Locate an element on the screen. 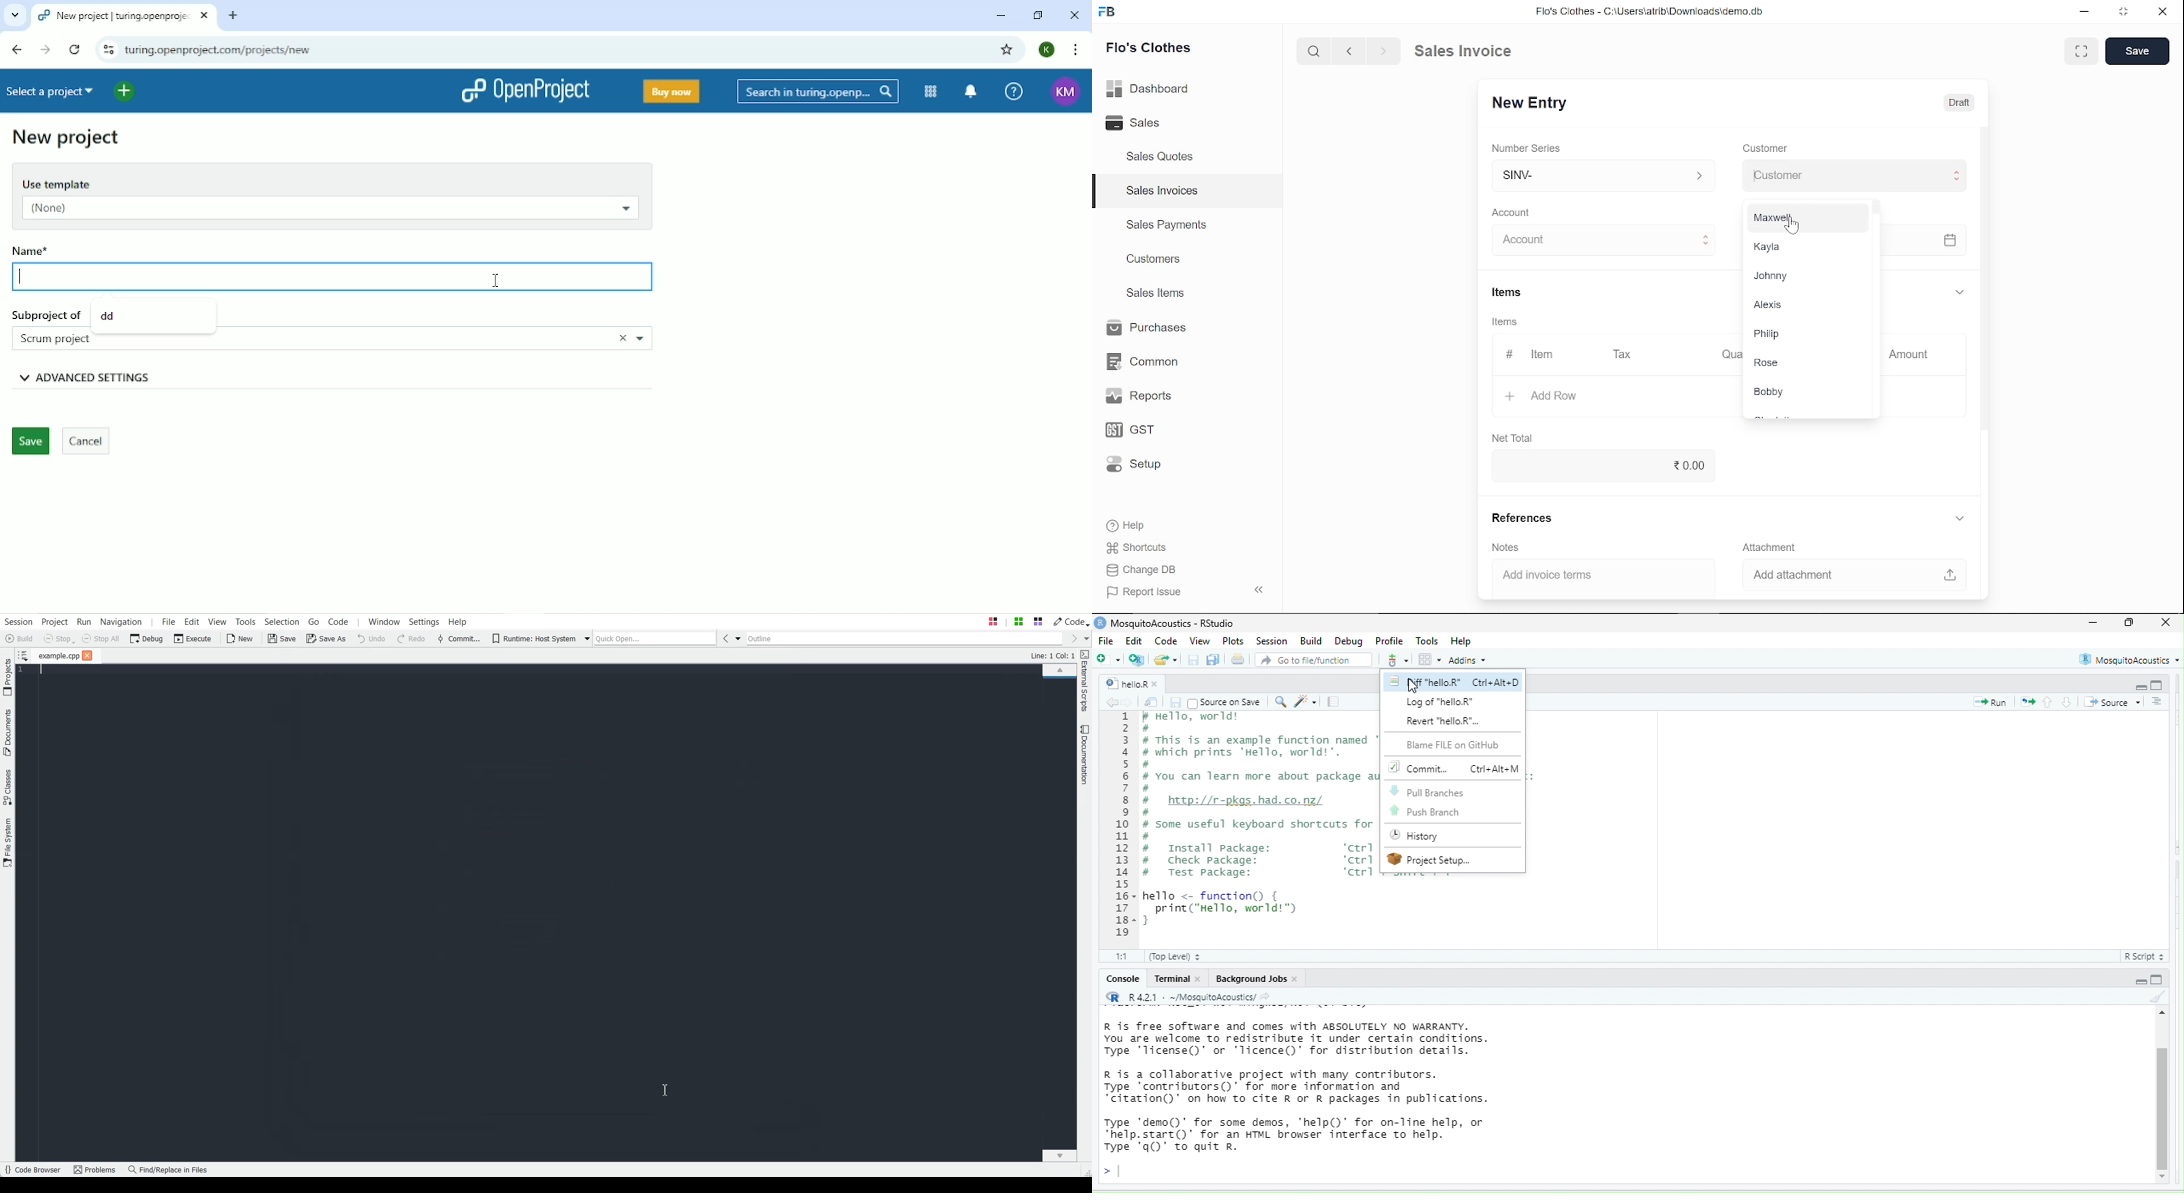 The image size is (2184, 1204). Insert Account  is located at coordinates (1600, 240).